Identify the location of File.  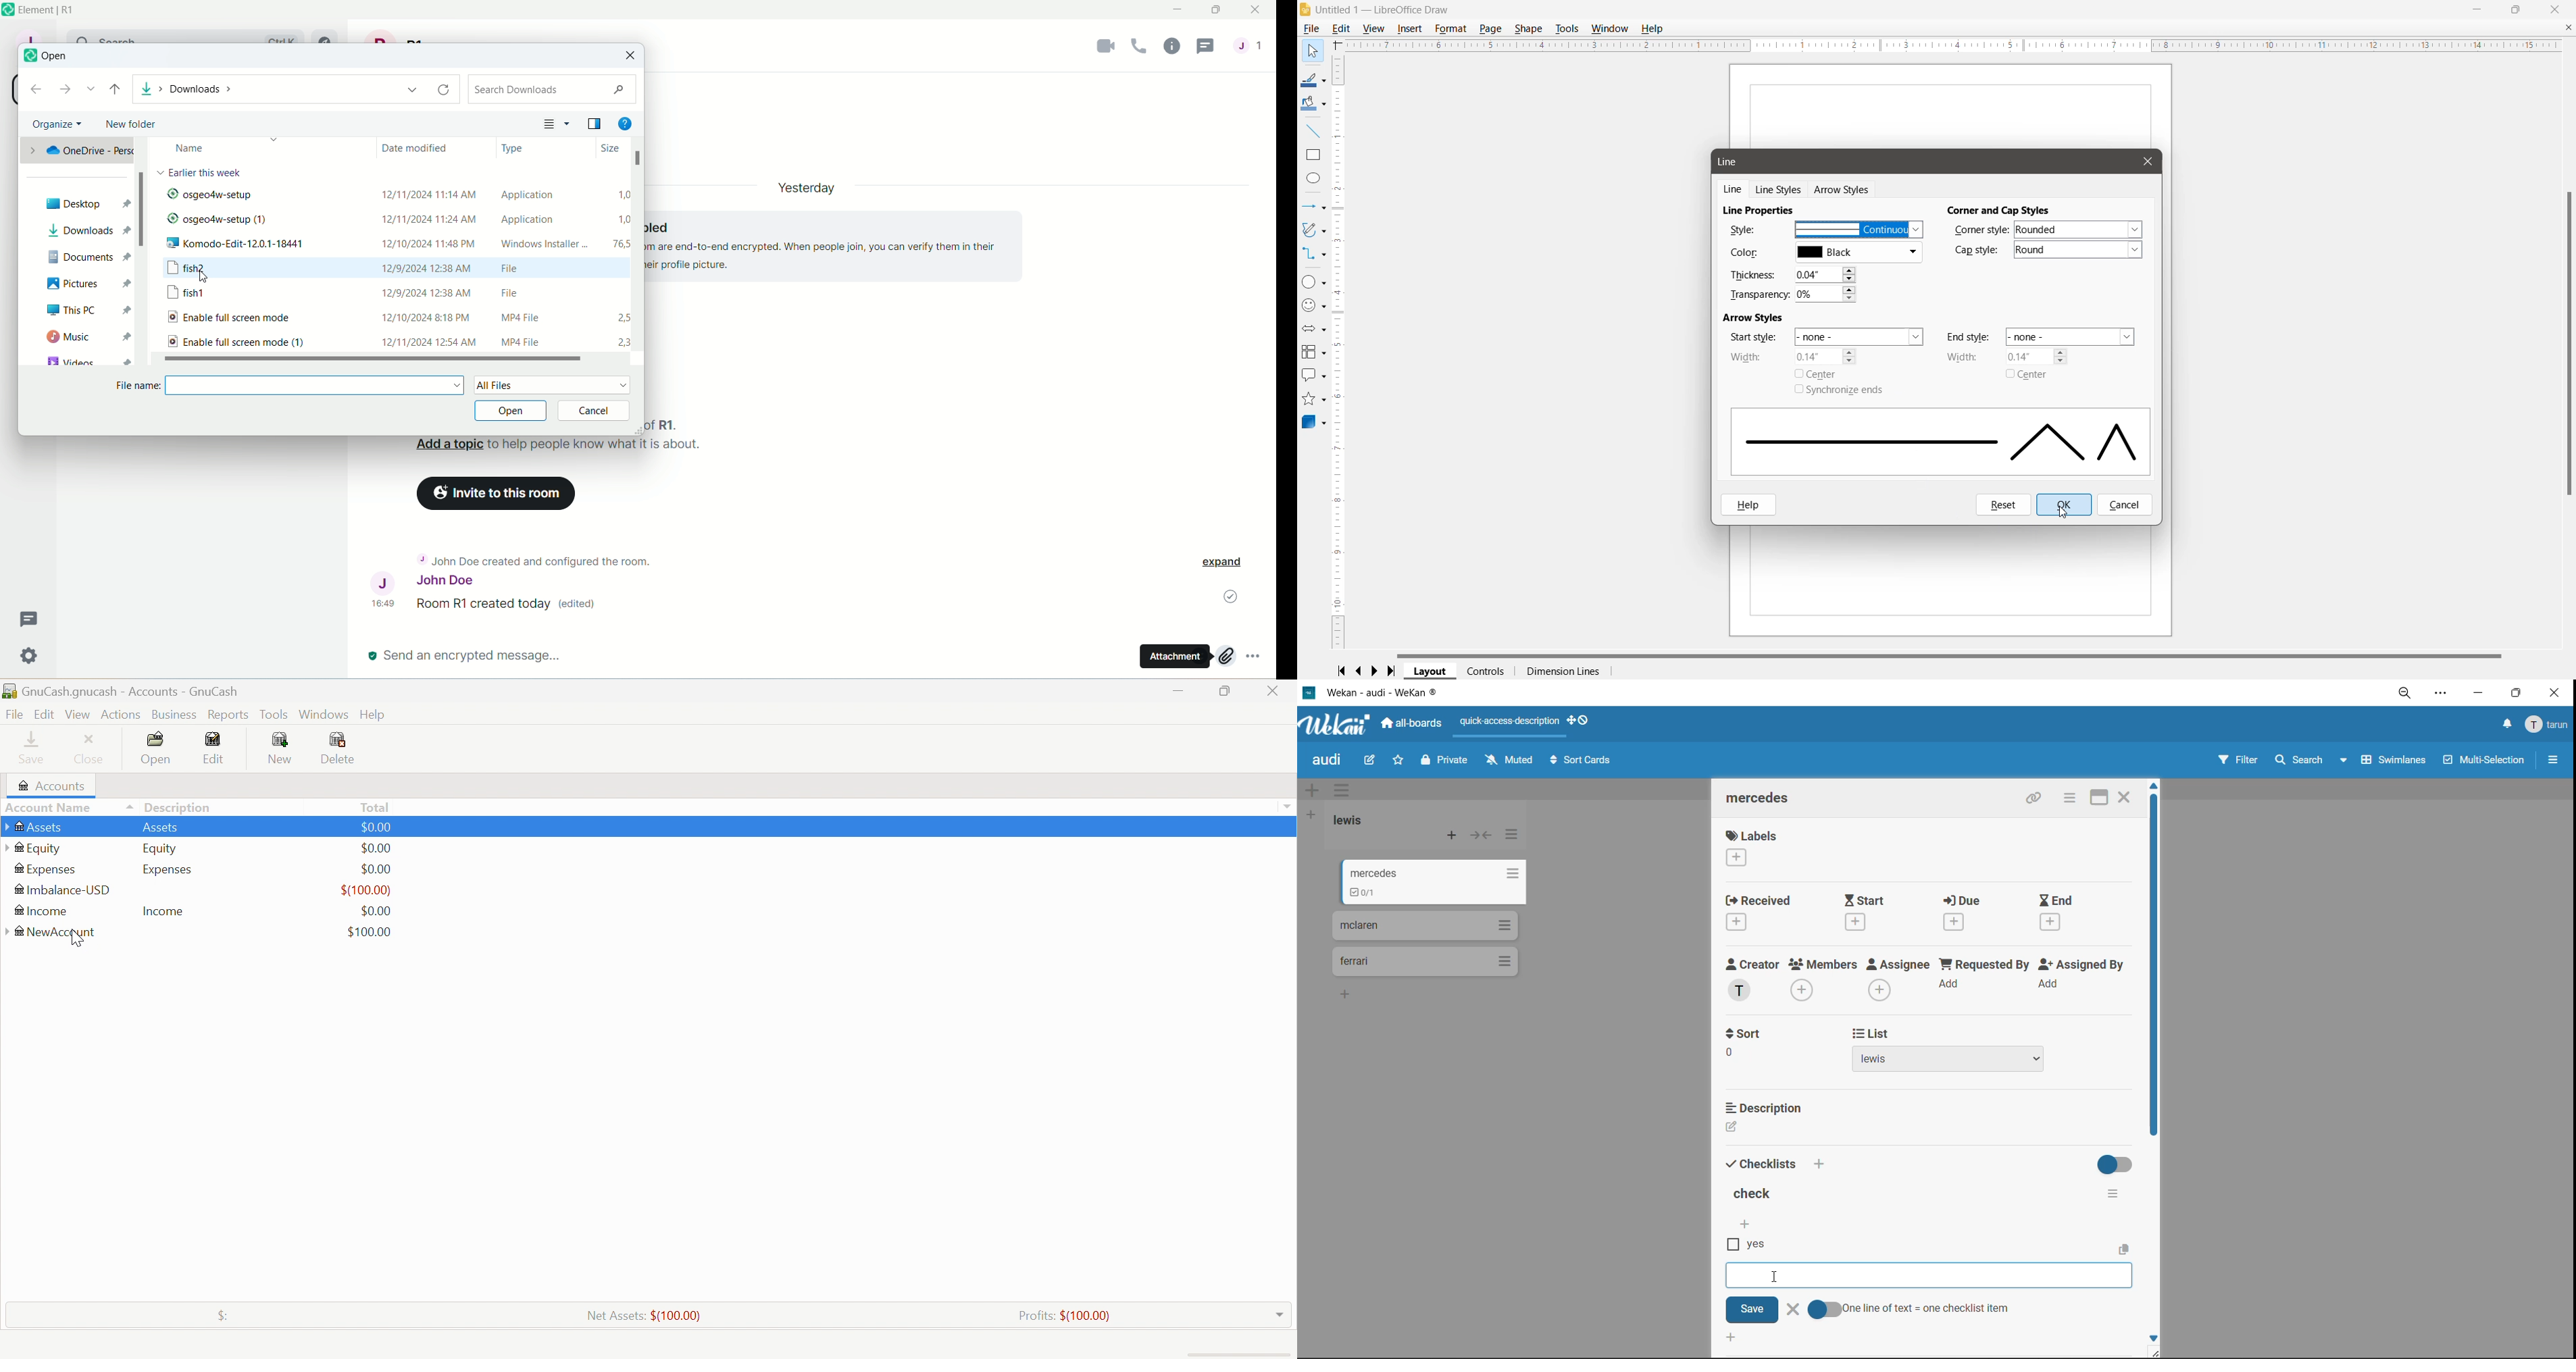
(1310, 29).